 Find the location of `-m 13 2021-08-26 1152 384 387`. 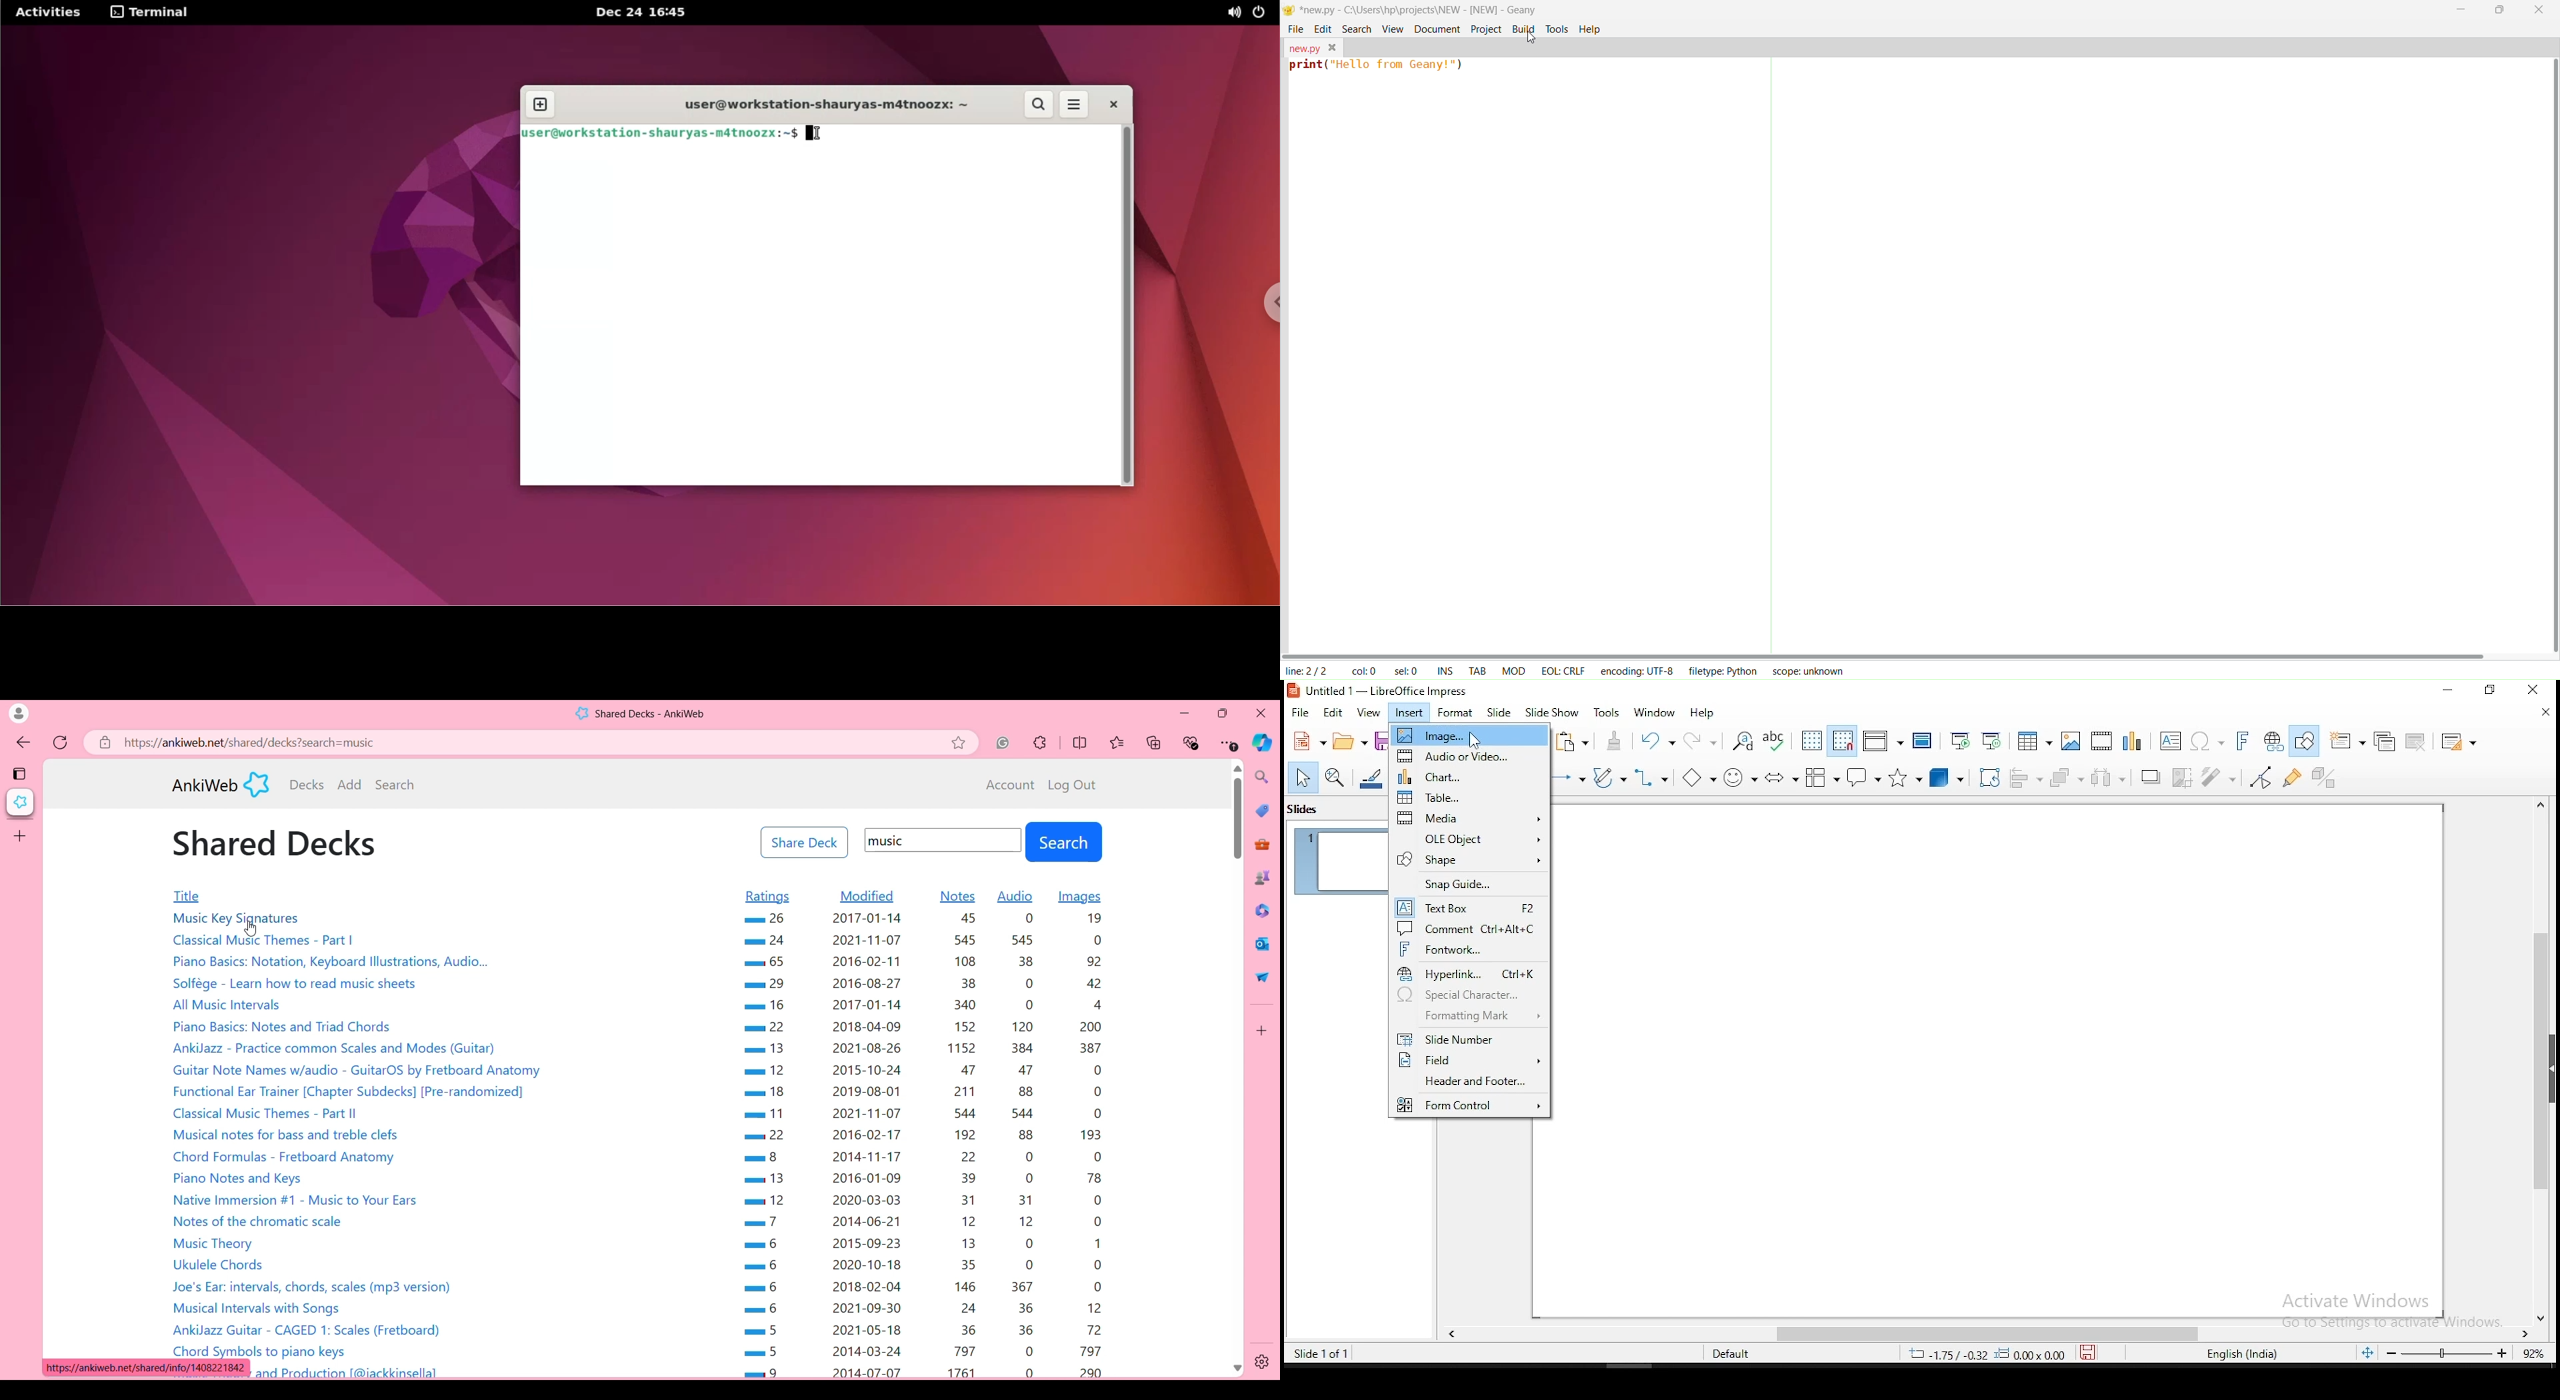

-m 13 2021-08-26 1152 384 387 is located at coordinates (922, 1046).